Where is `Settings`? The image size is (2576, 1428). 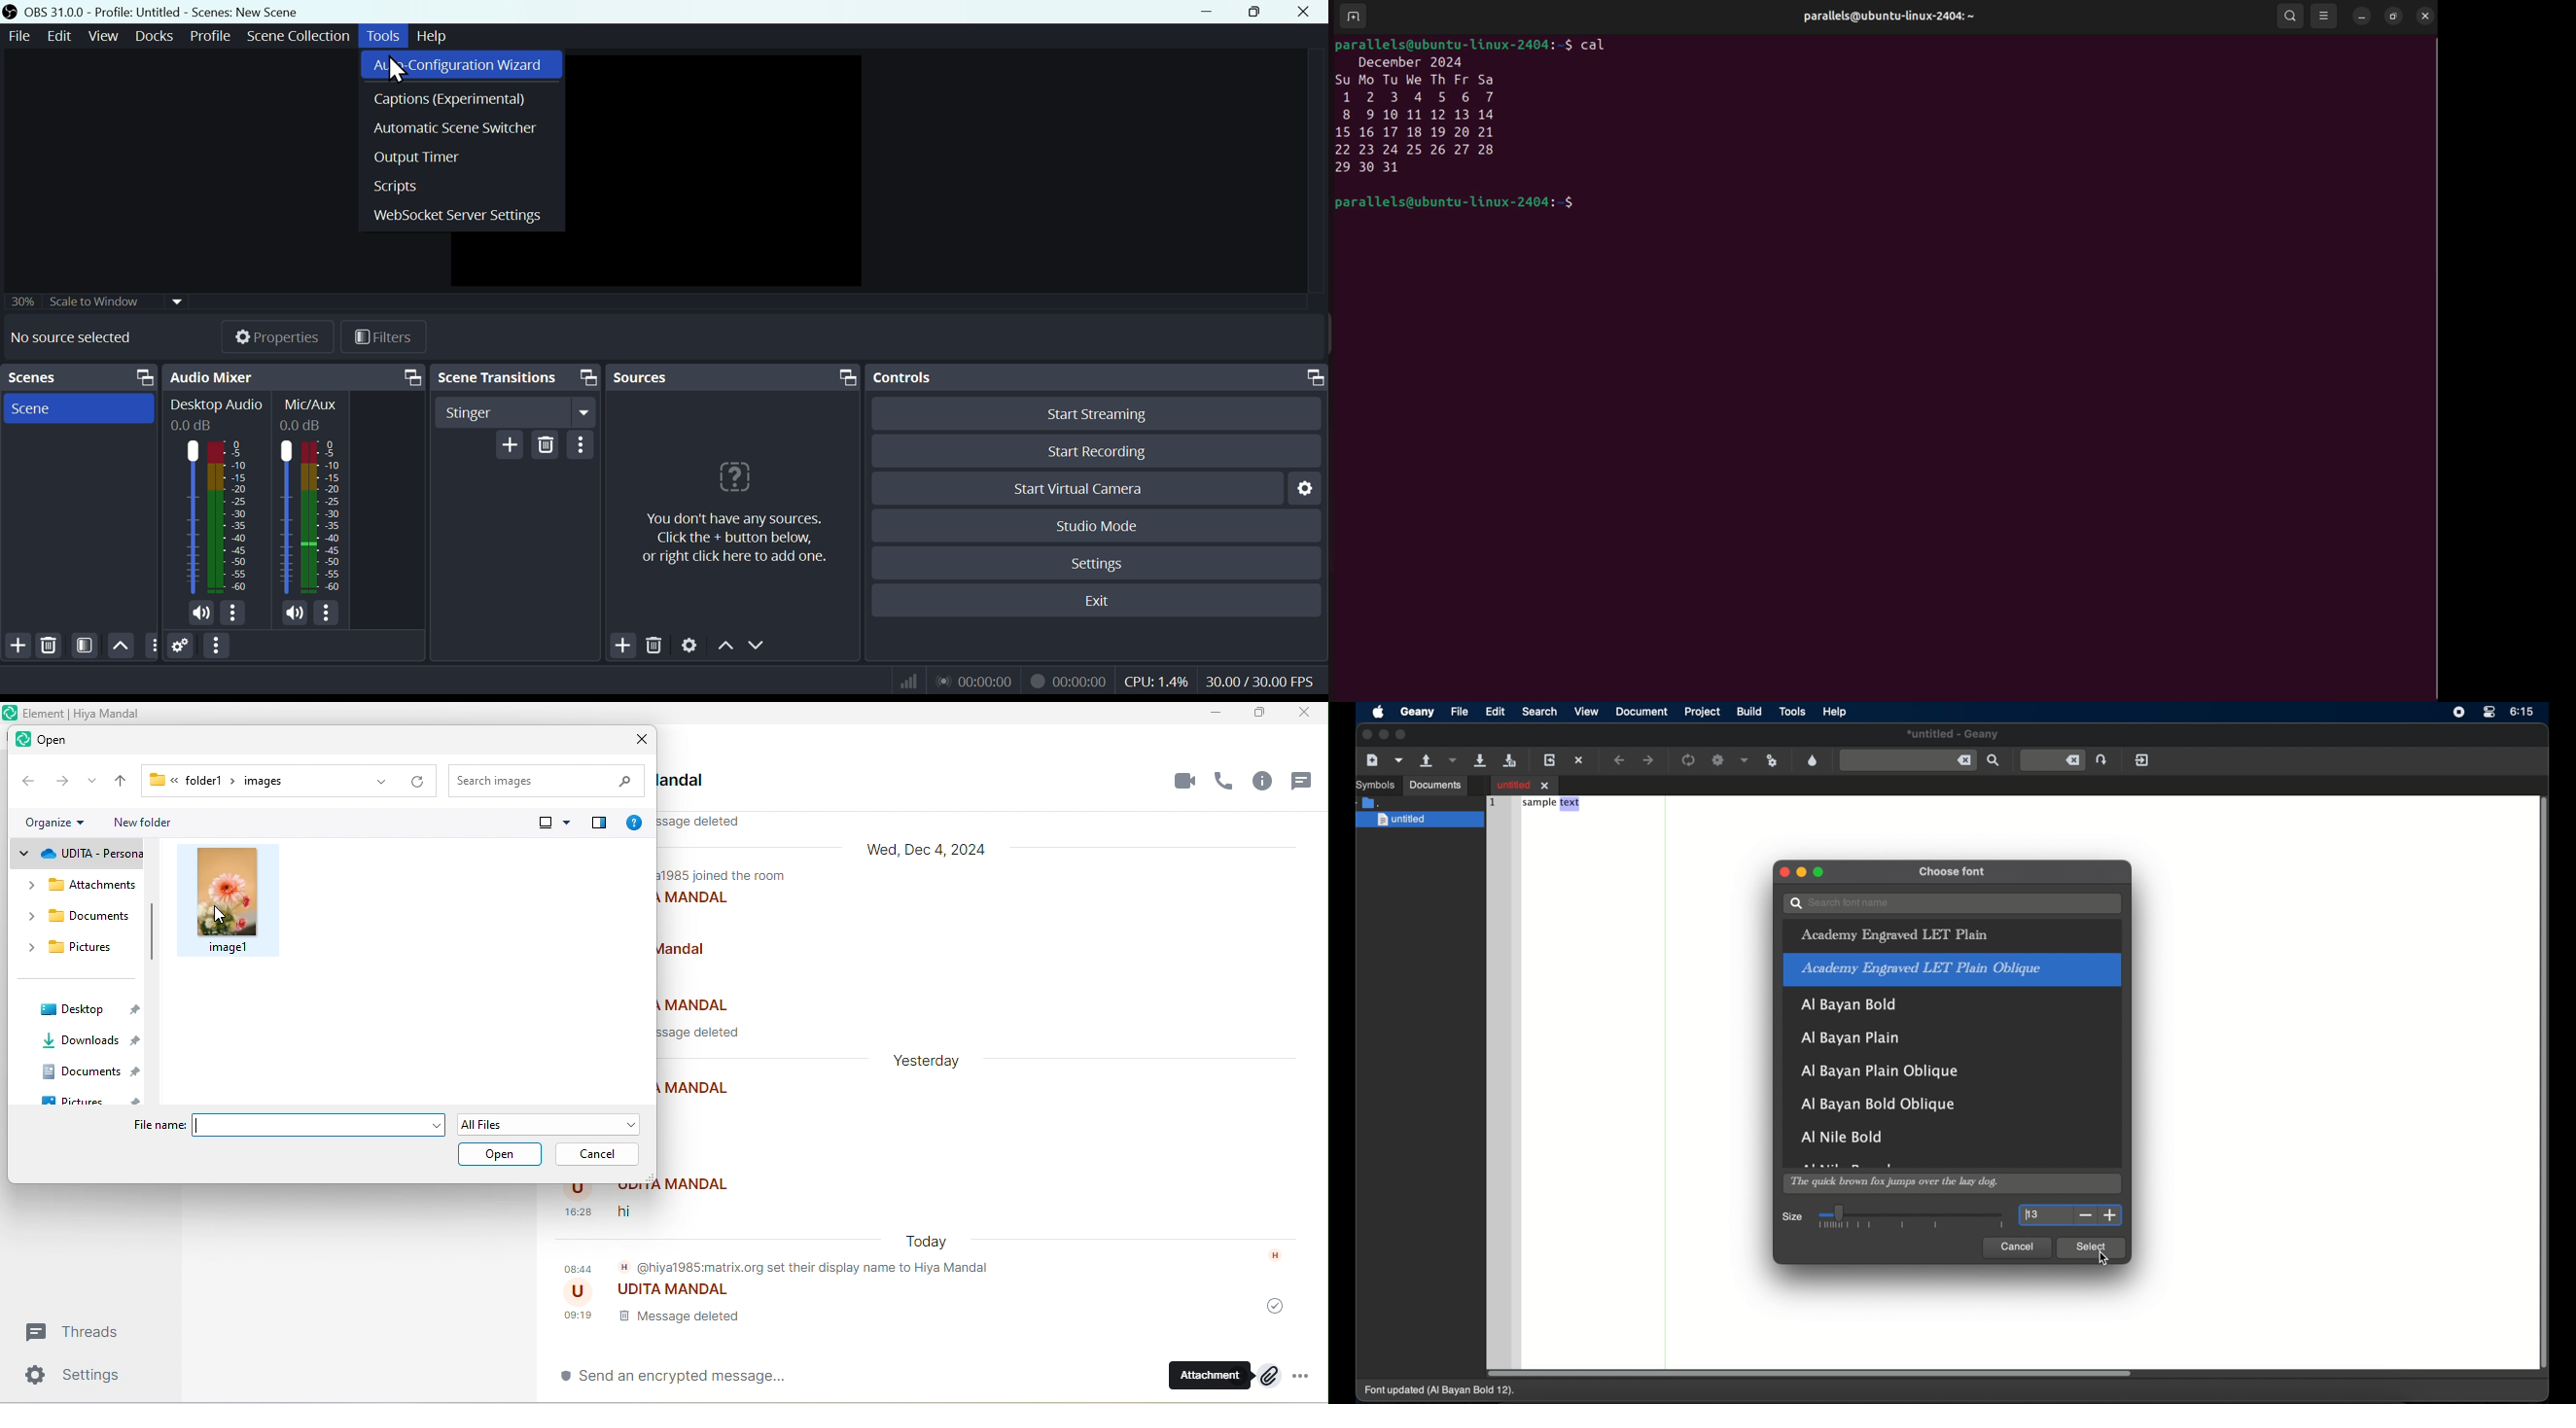
Settings is located at coordinates (181, 645).